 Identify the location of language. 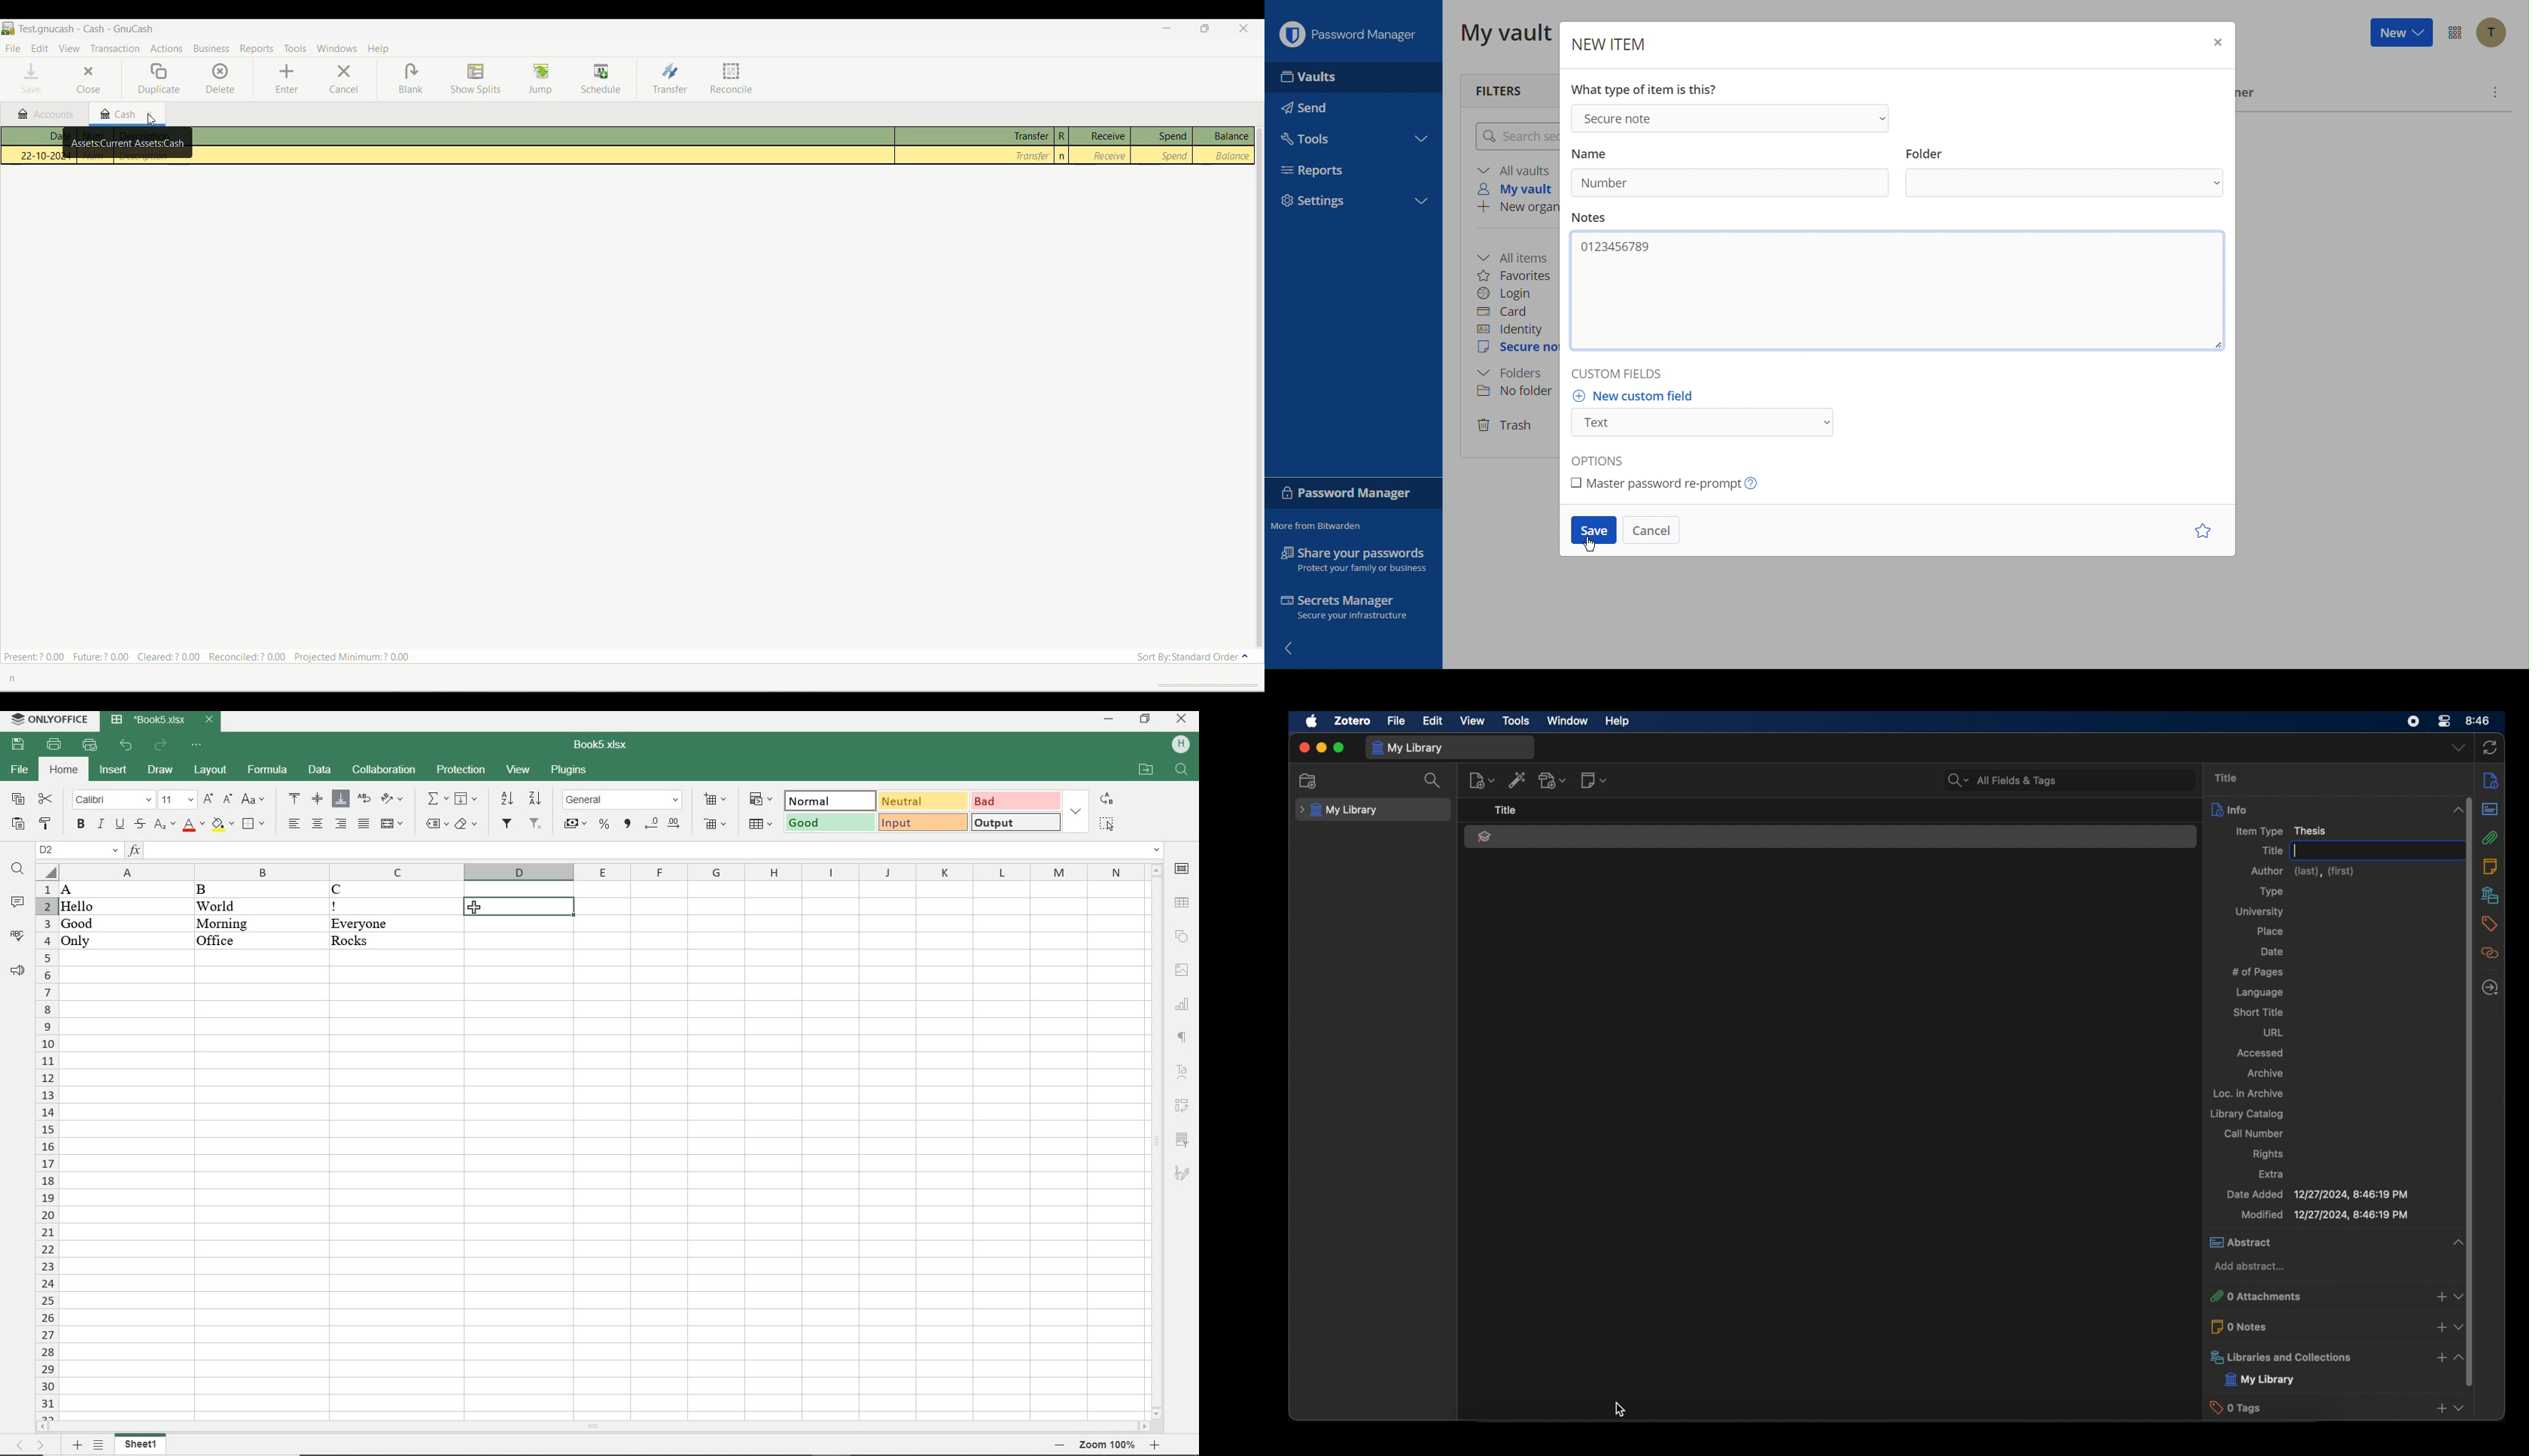
(2260, 993).